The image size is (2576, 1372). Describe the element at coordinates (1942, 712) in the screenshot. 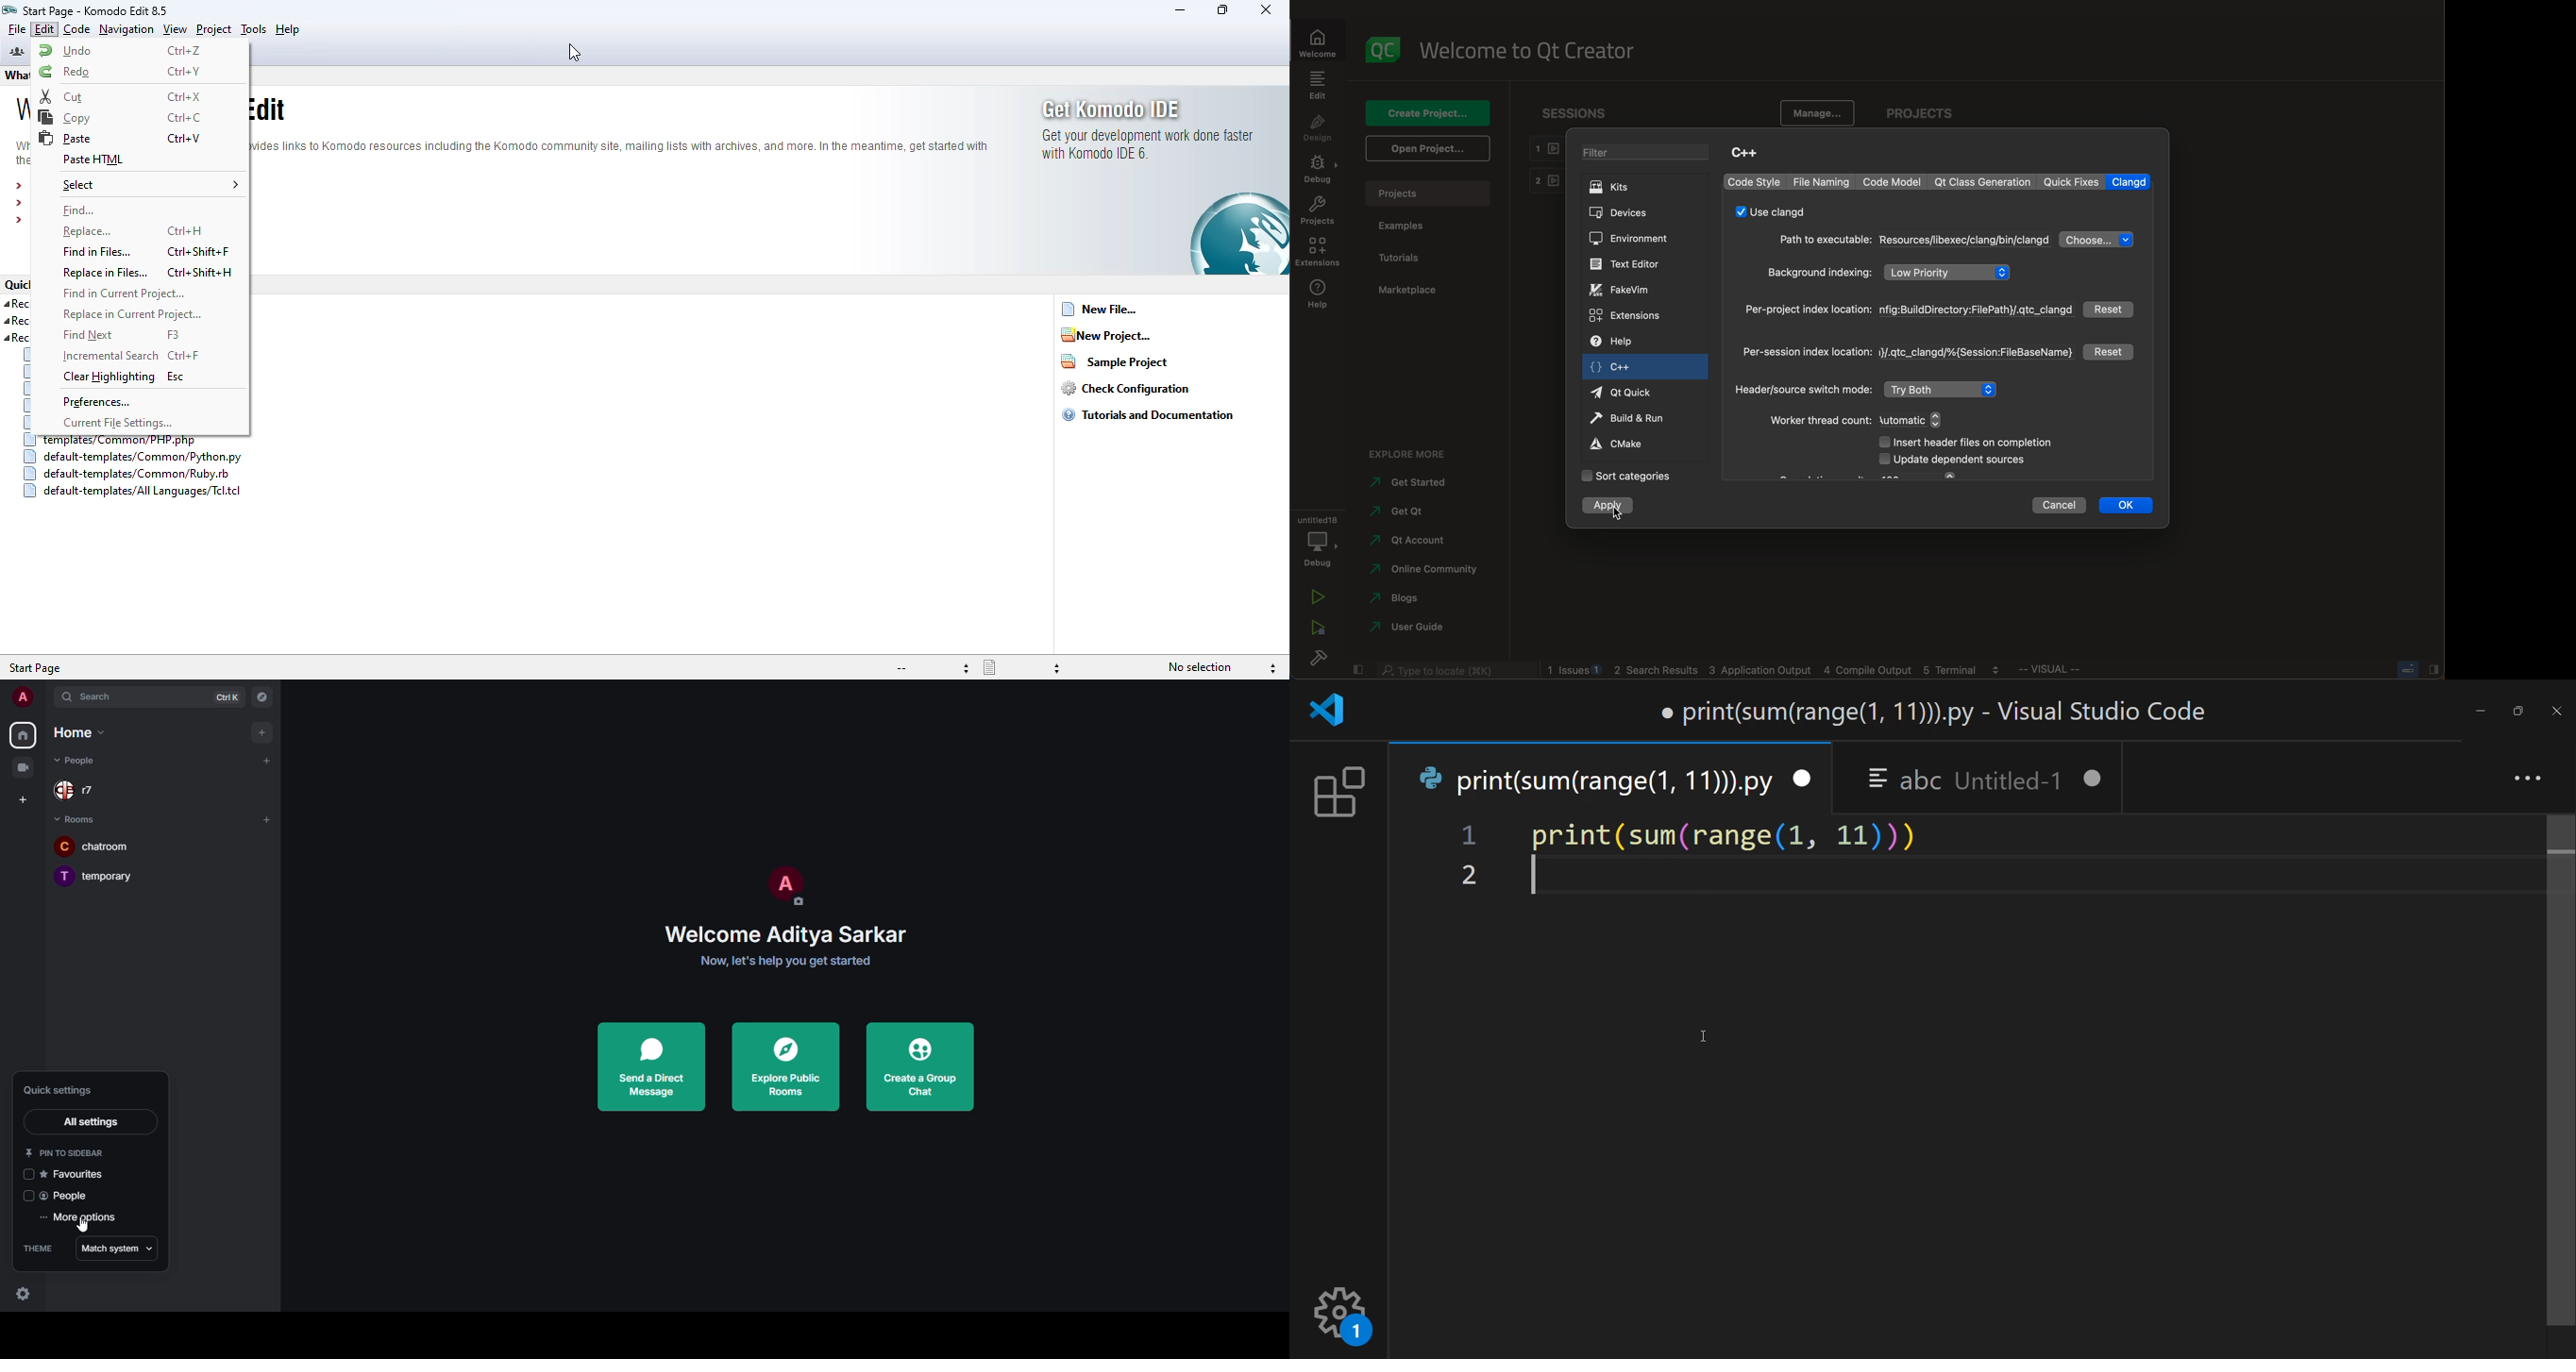

I see `print(sum(range(1, 11))).py - Visual Studio Code` at that location.